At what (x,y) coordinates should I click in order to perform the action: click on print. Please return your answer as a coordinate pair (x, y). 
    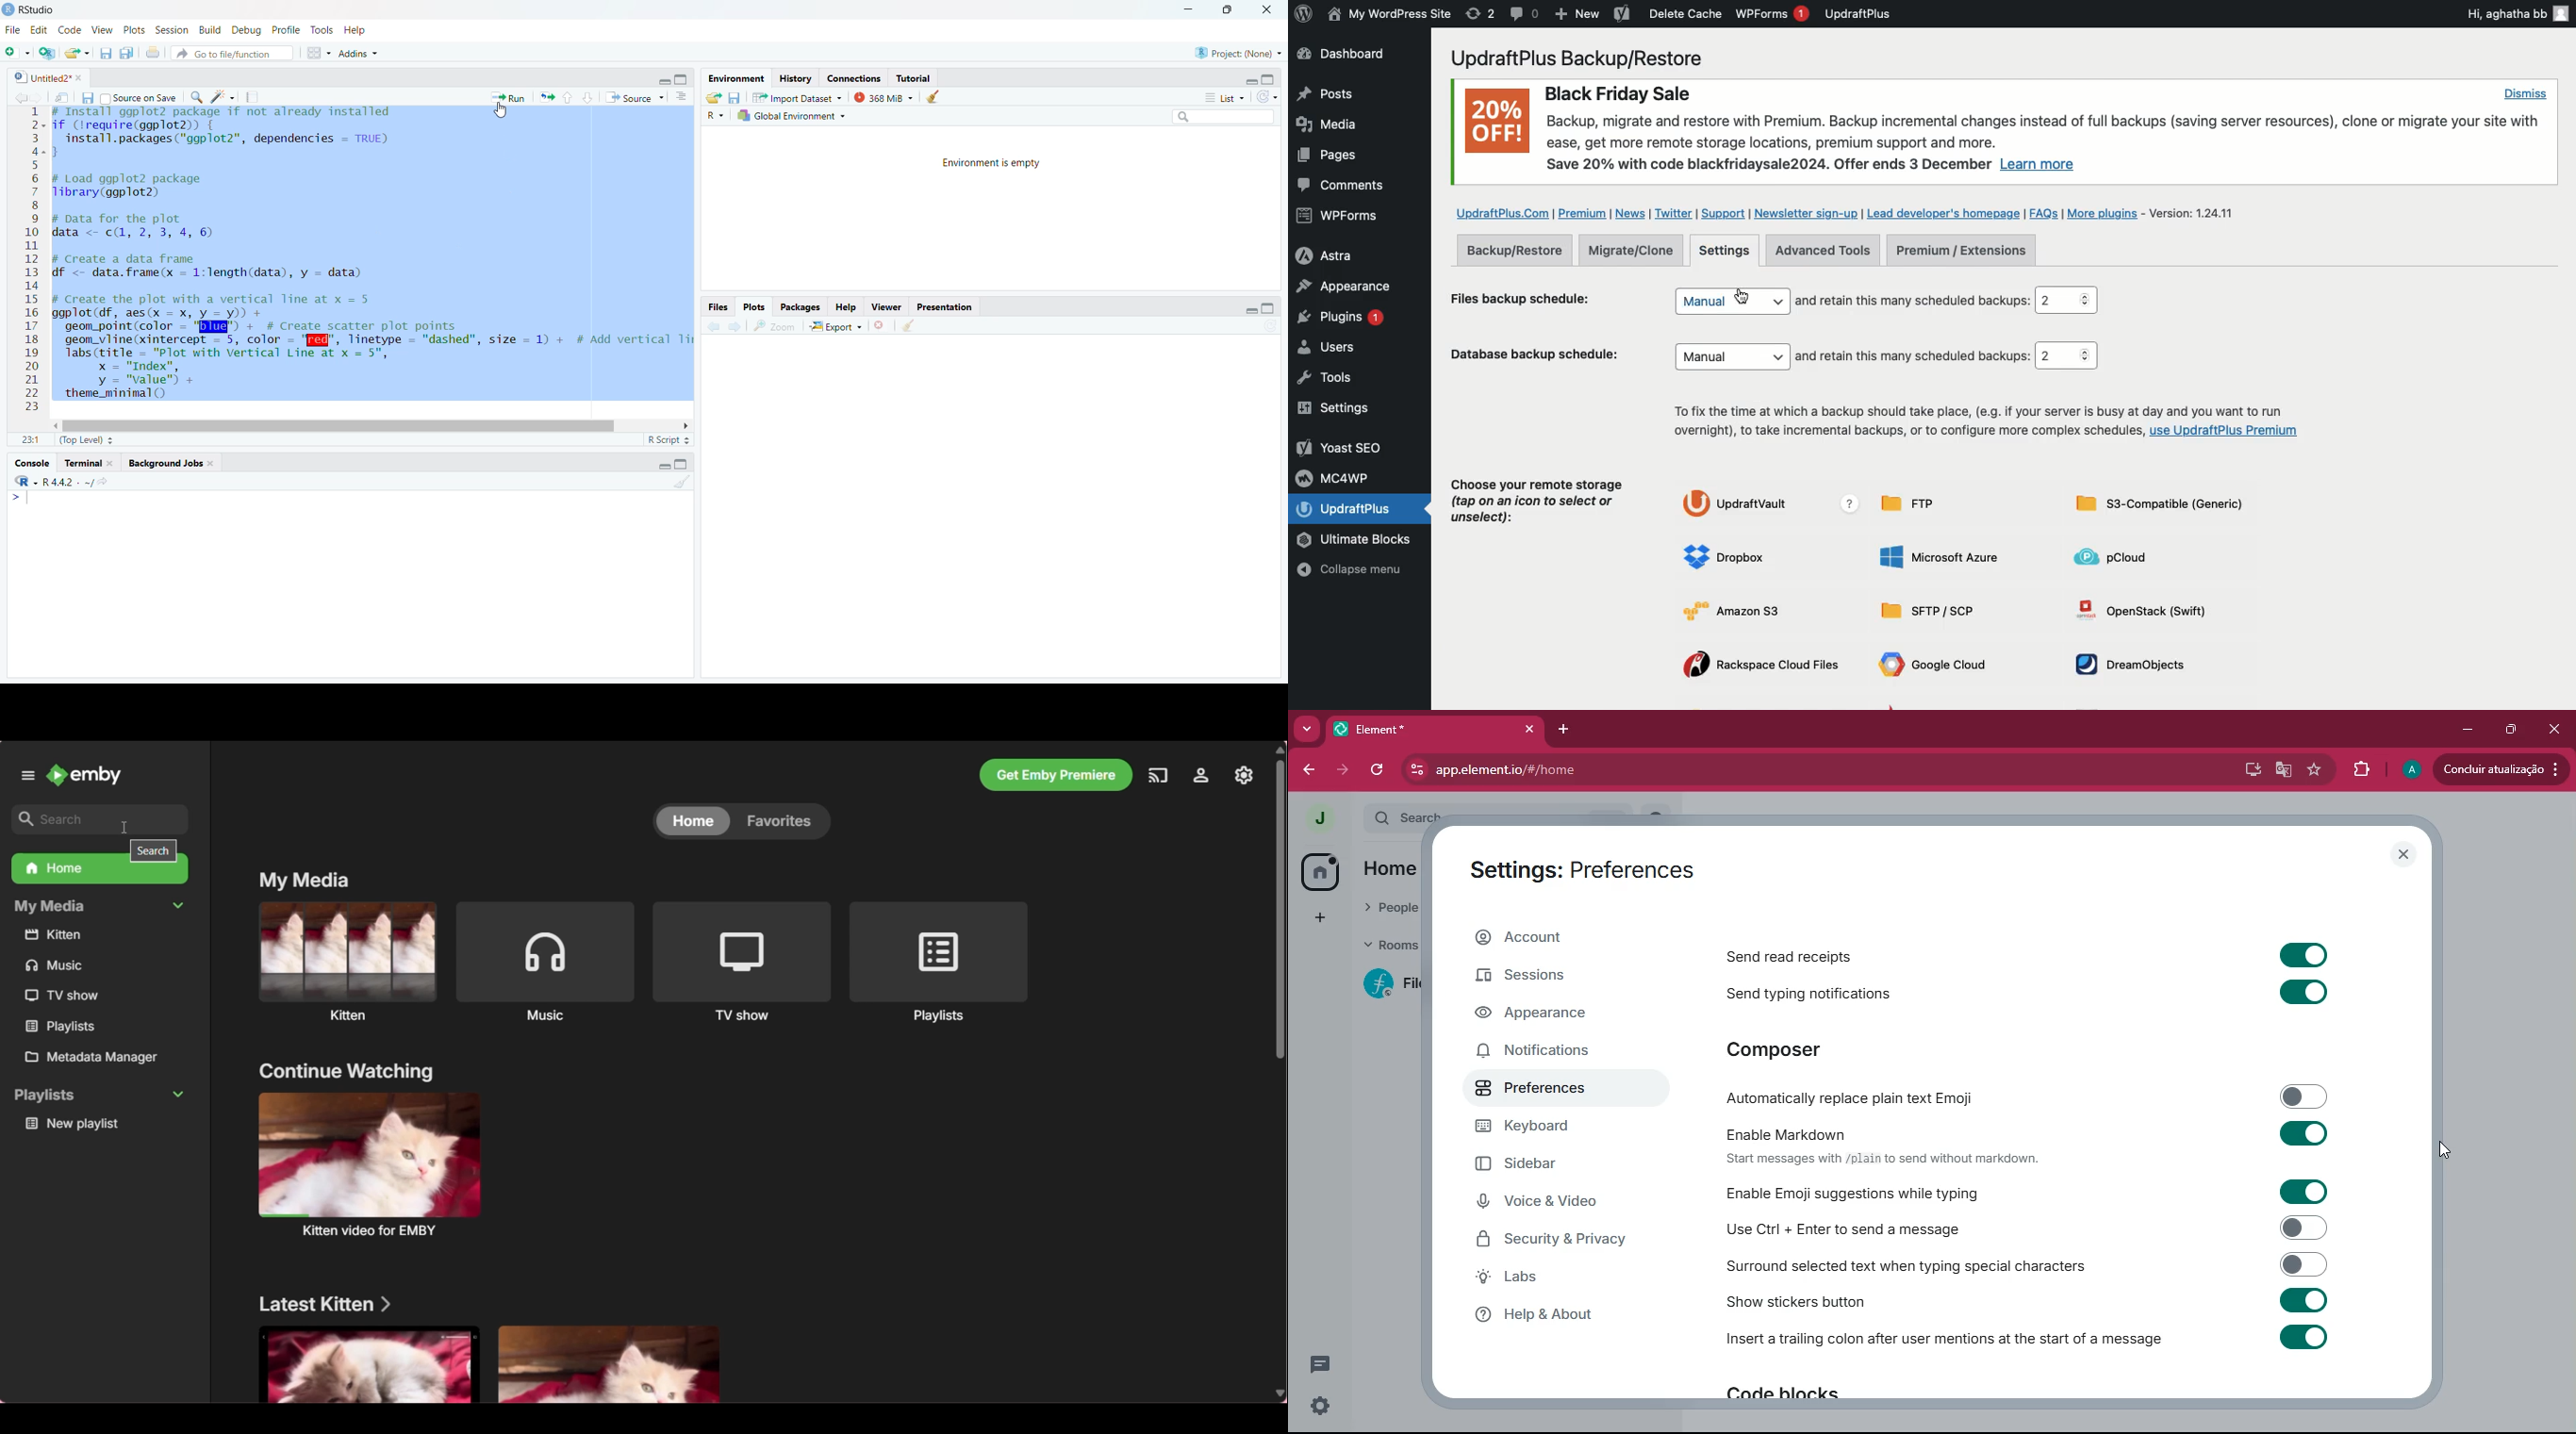
    Looking at the image, I should click on (154, 54).